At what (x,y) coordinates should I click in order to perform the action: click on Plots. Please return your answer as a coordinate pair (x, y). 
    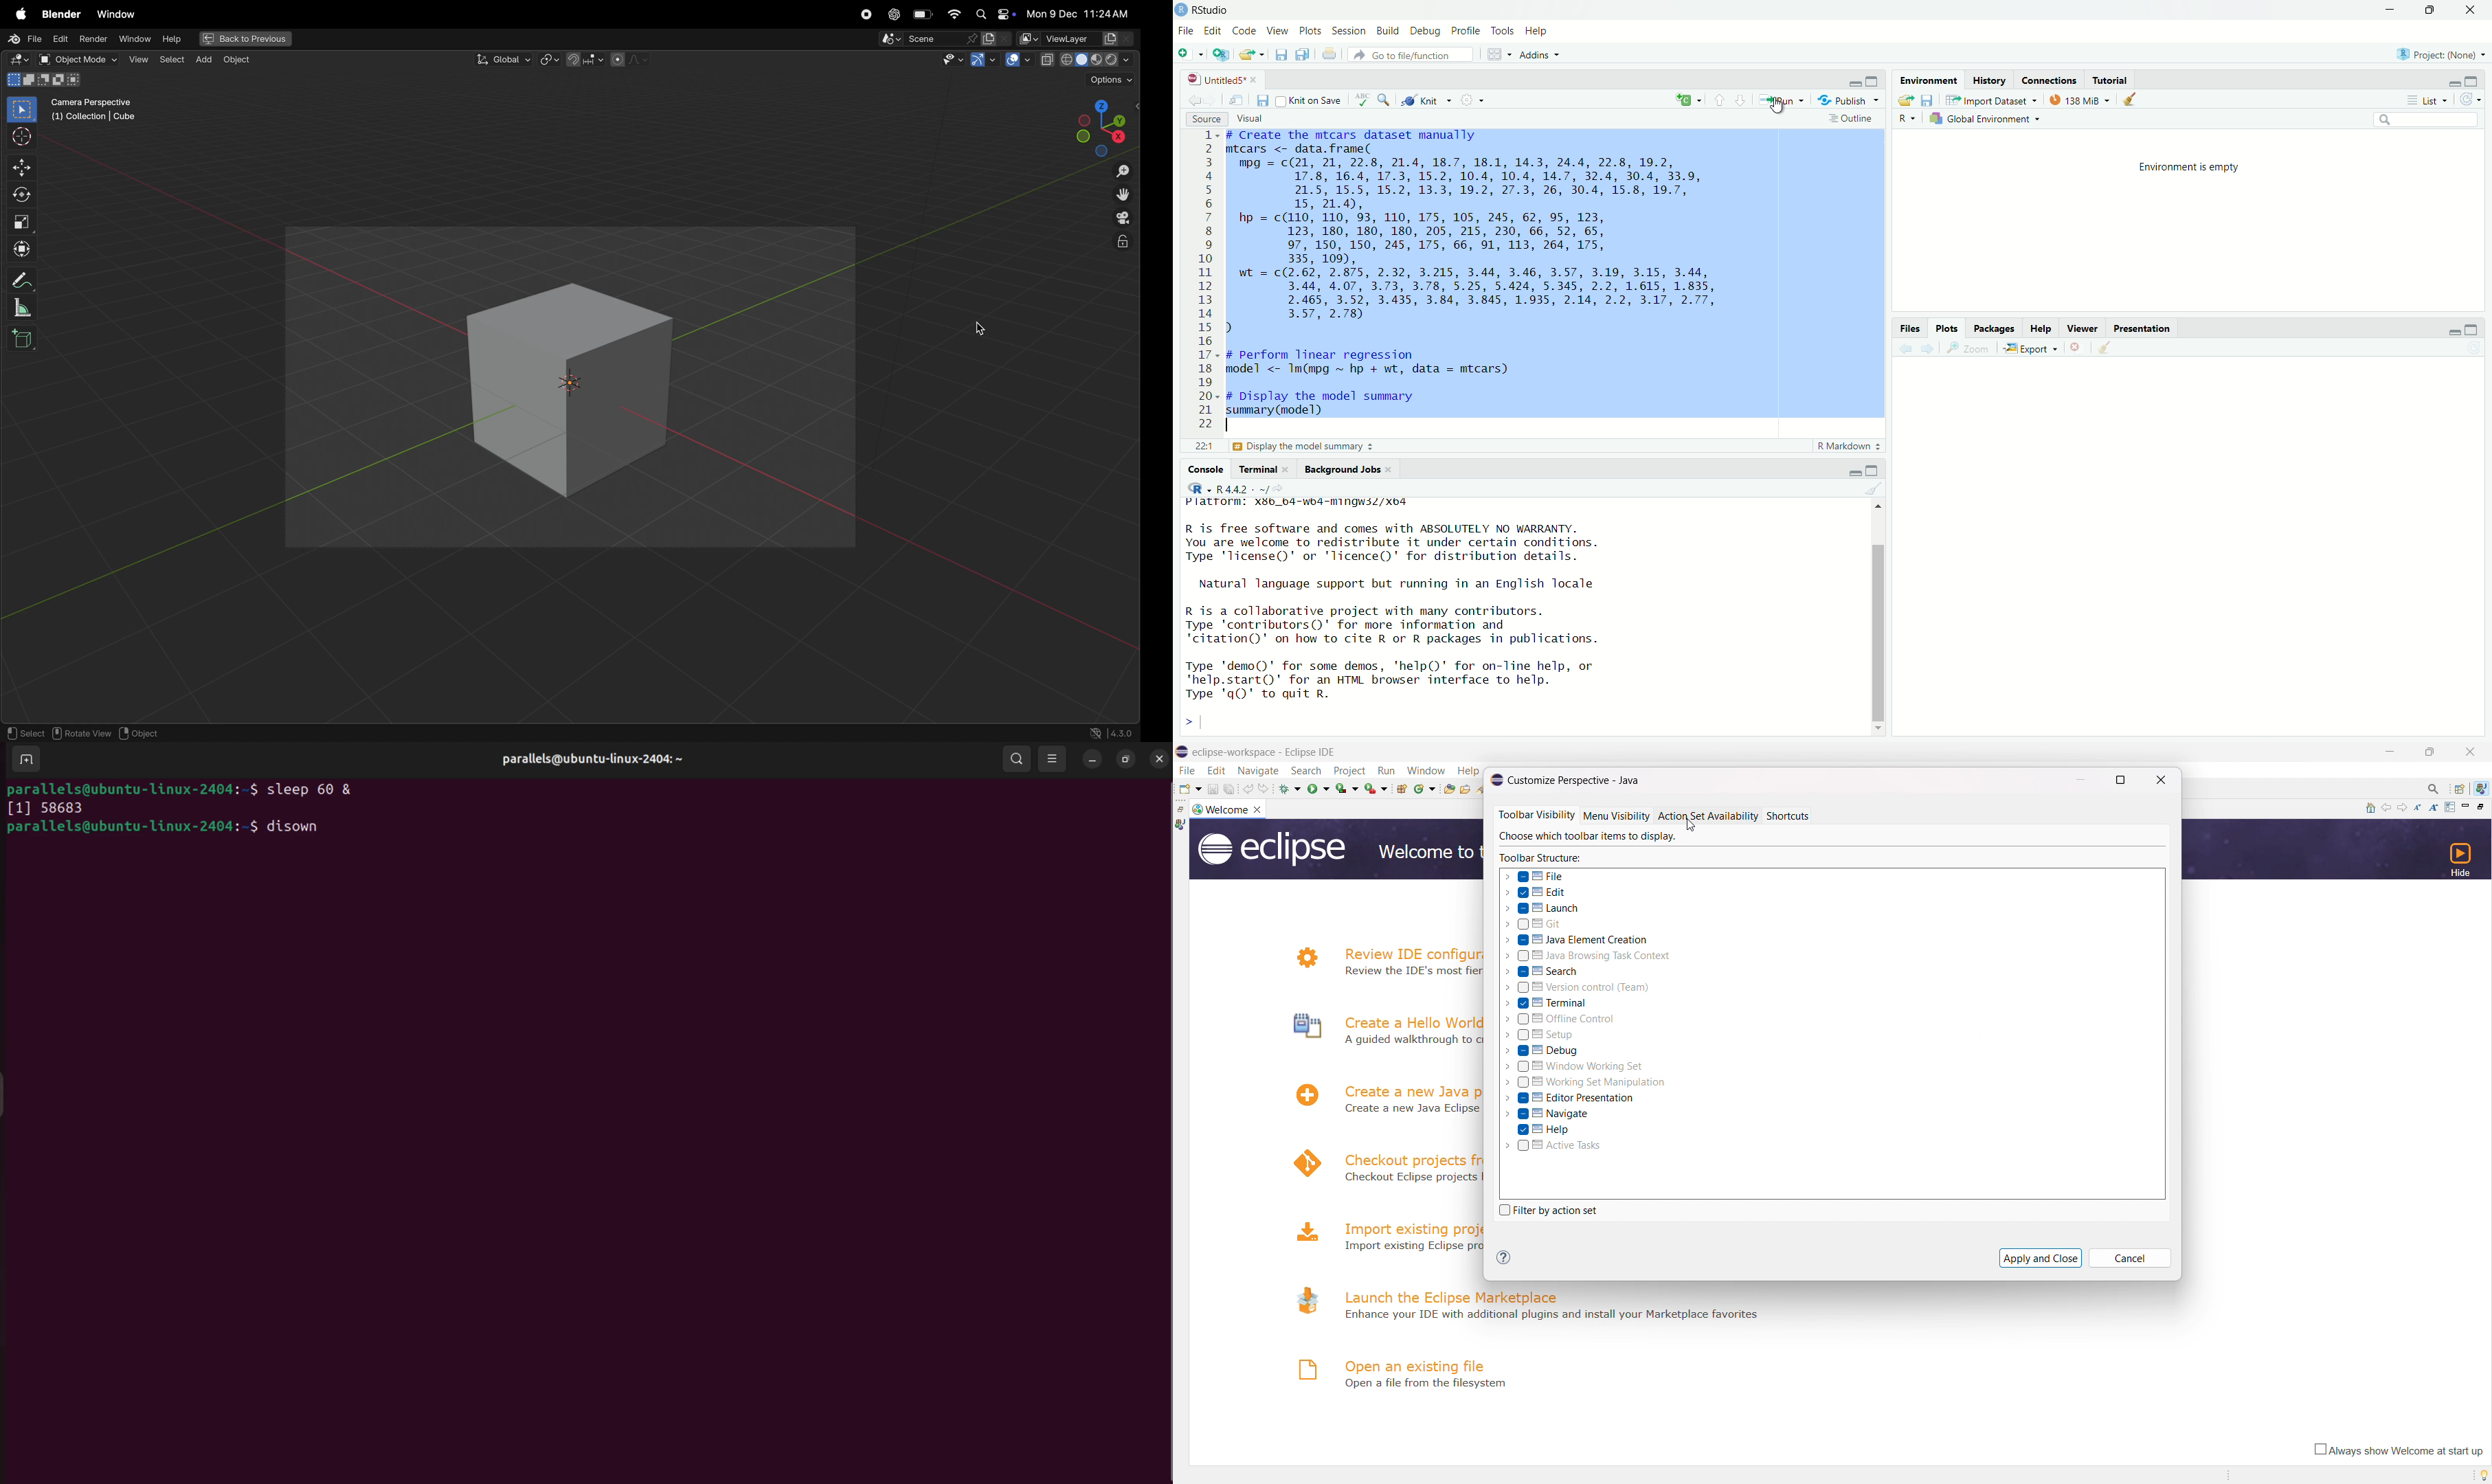
    Looking at the image, I should click on (1947, 329).